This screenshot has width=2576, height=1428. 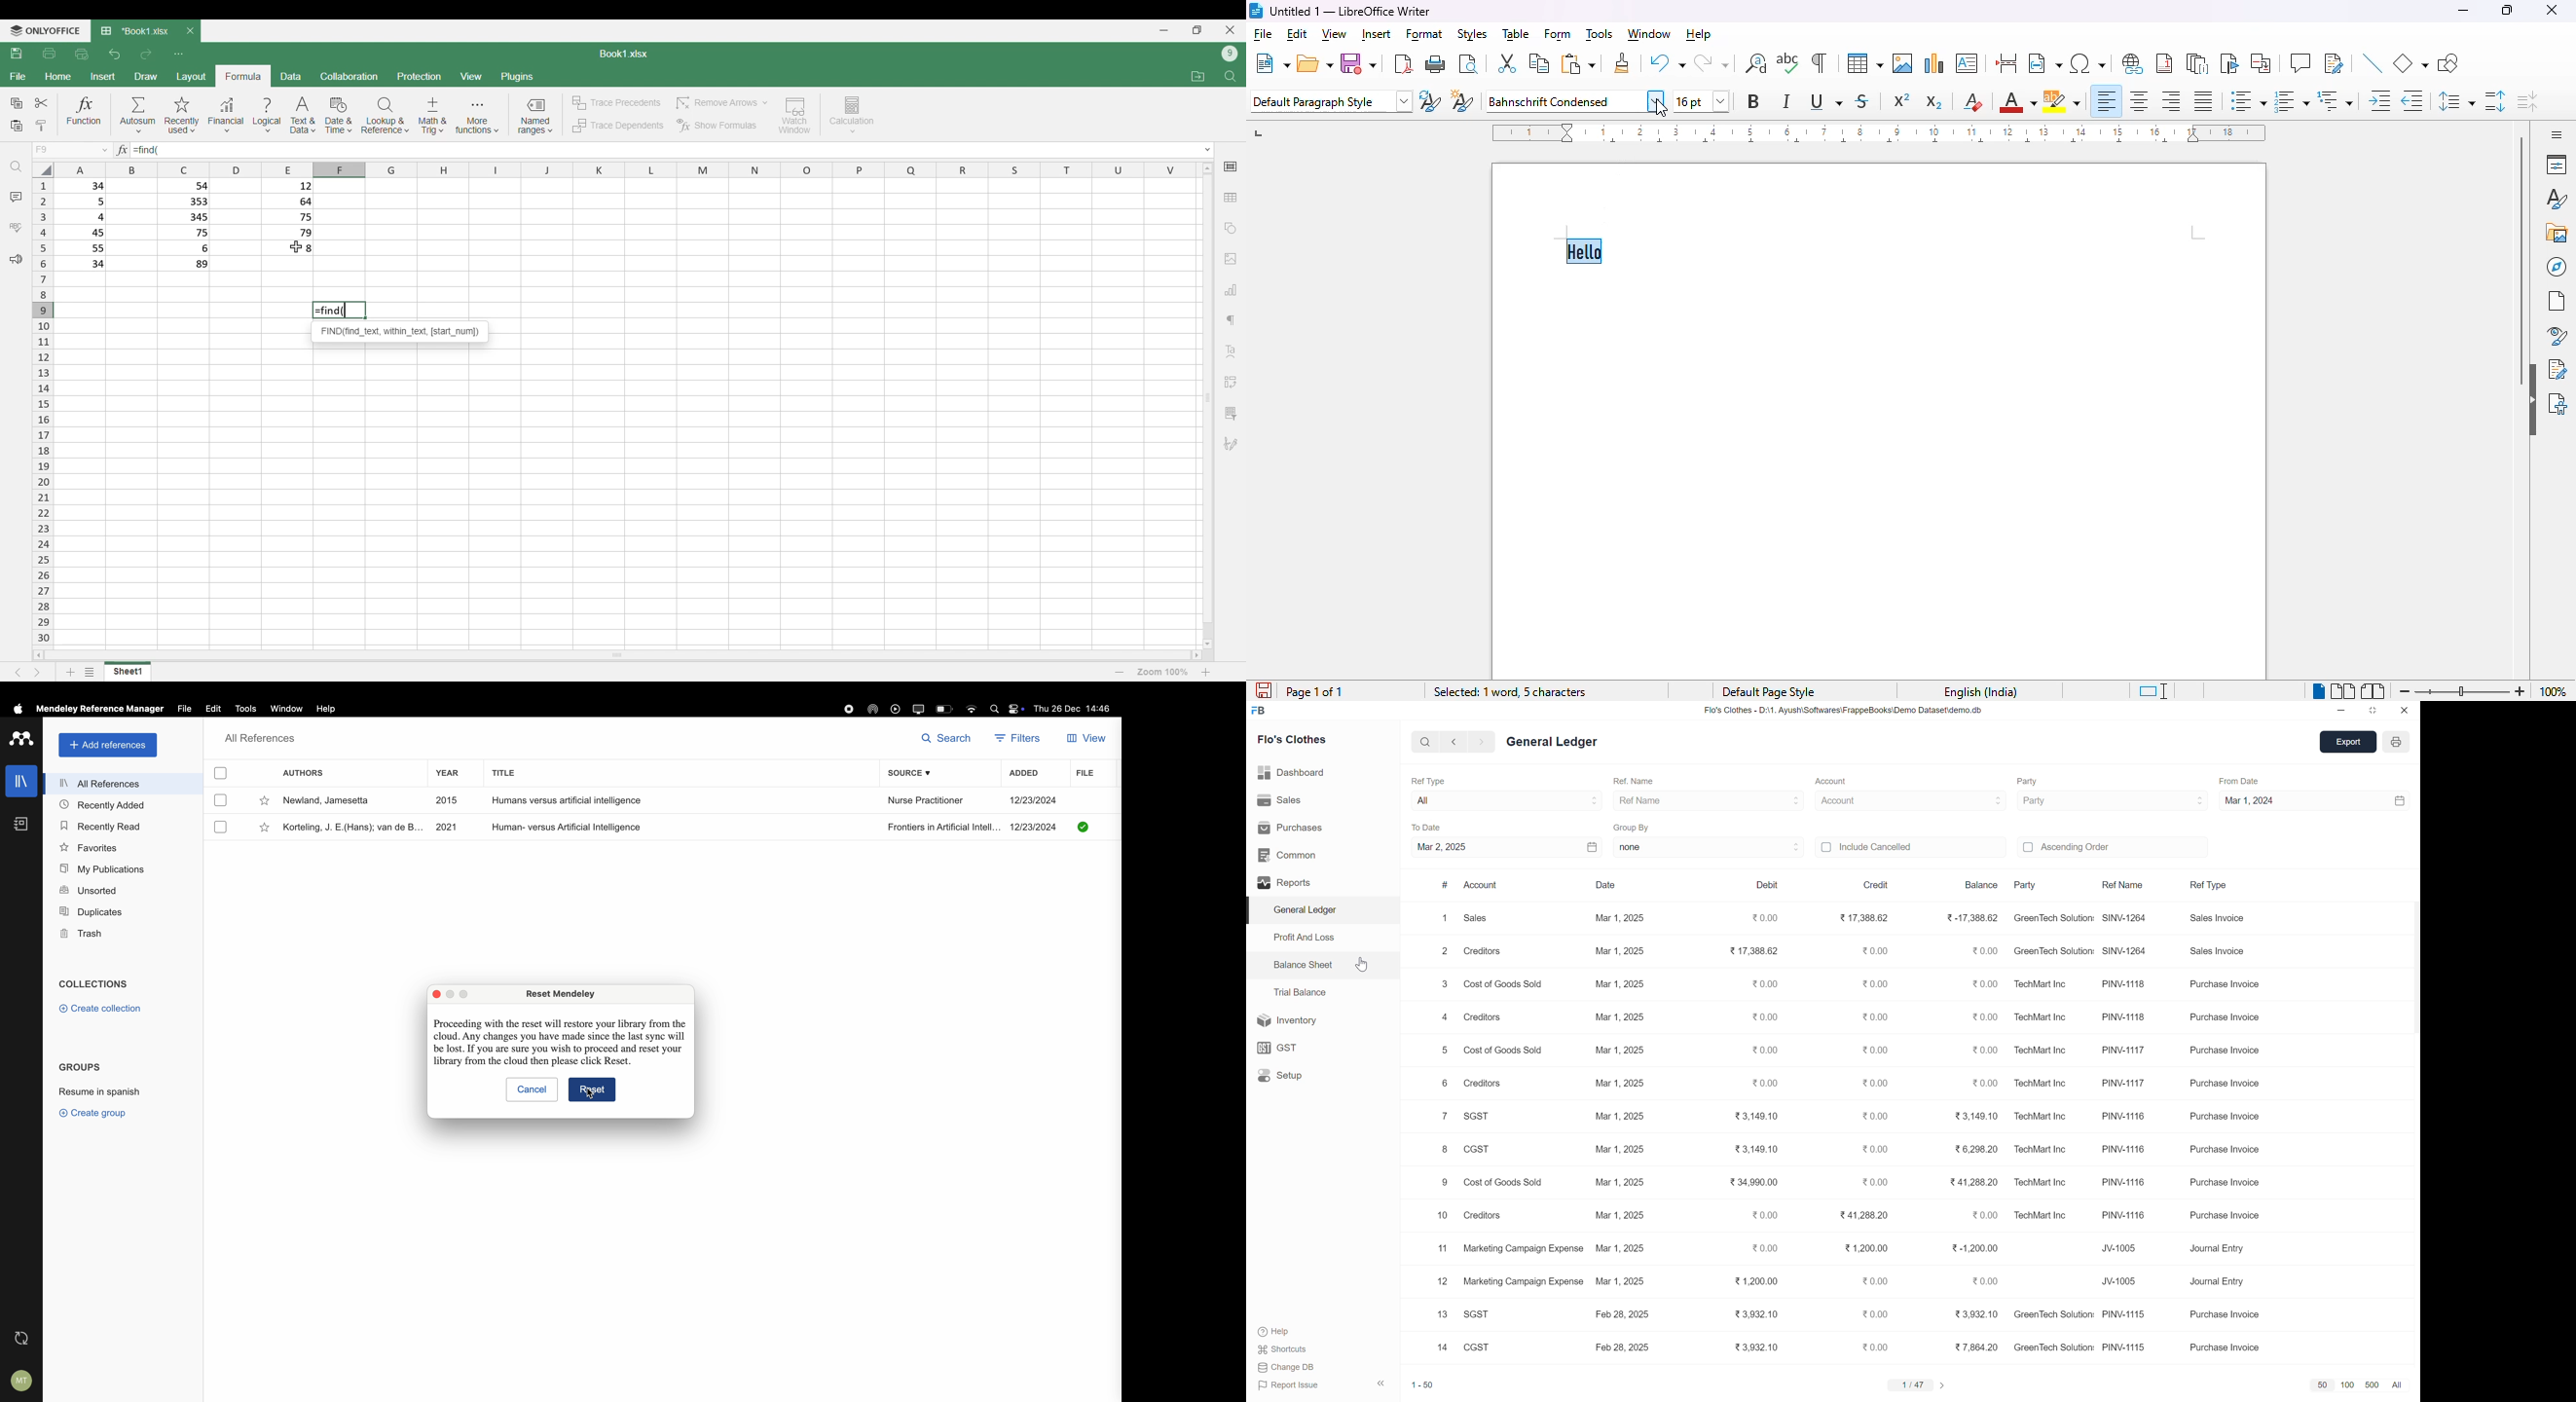 I want to click on Mar 1, 2025, so click(x=1620, y=1282).